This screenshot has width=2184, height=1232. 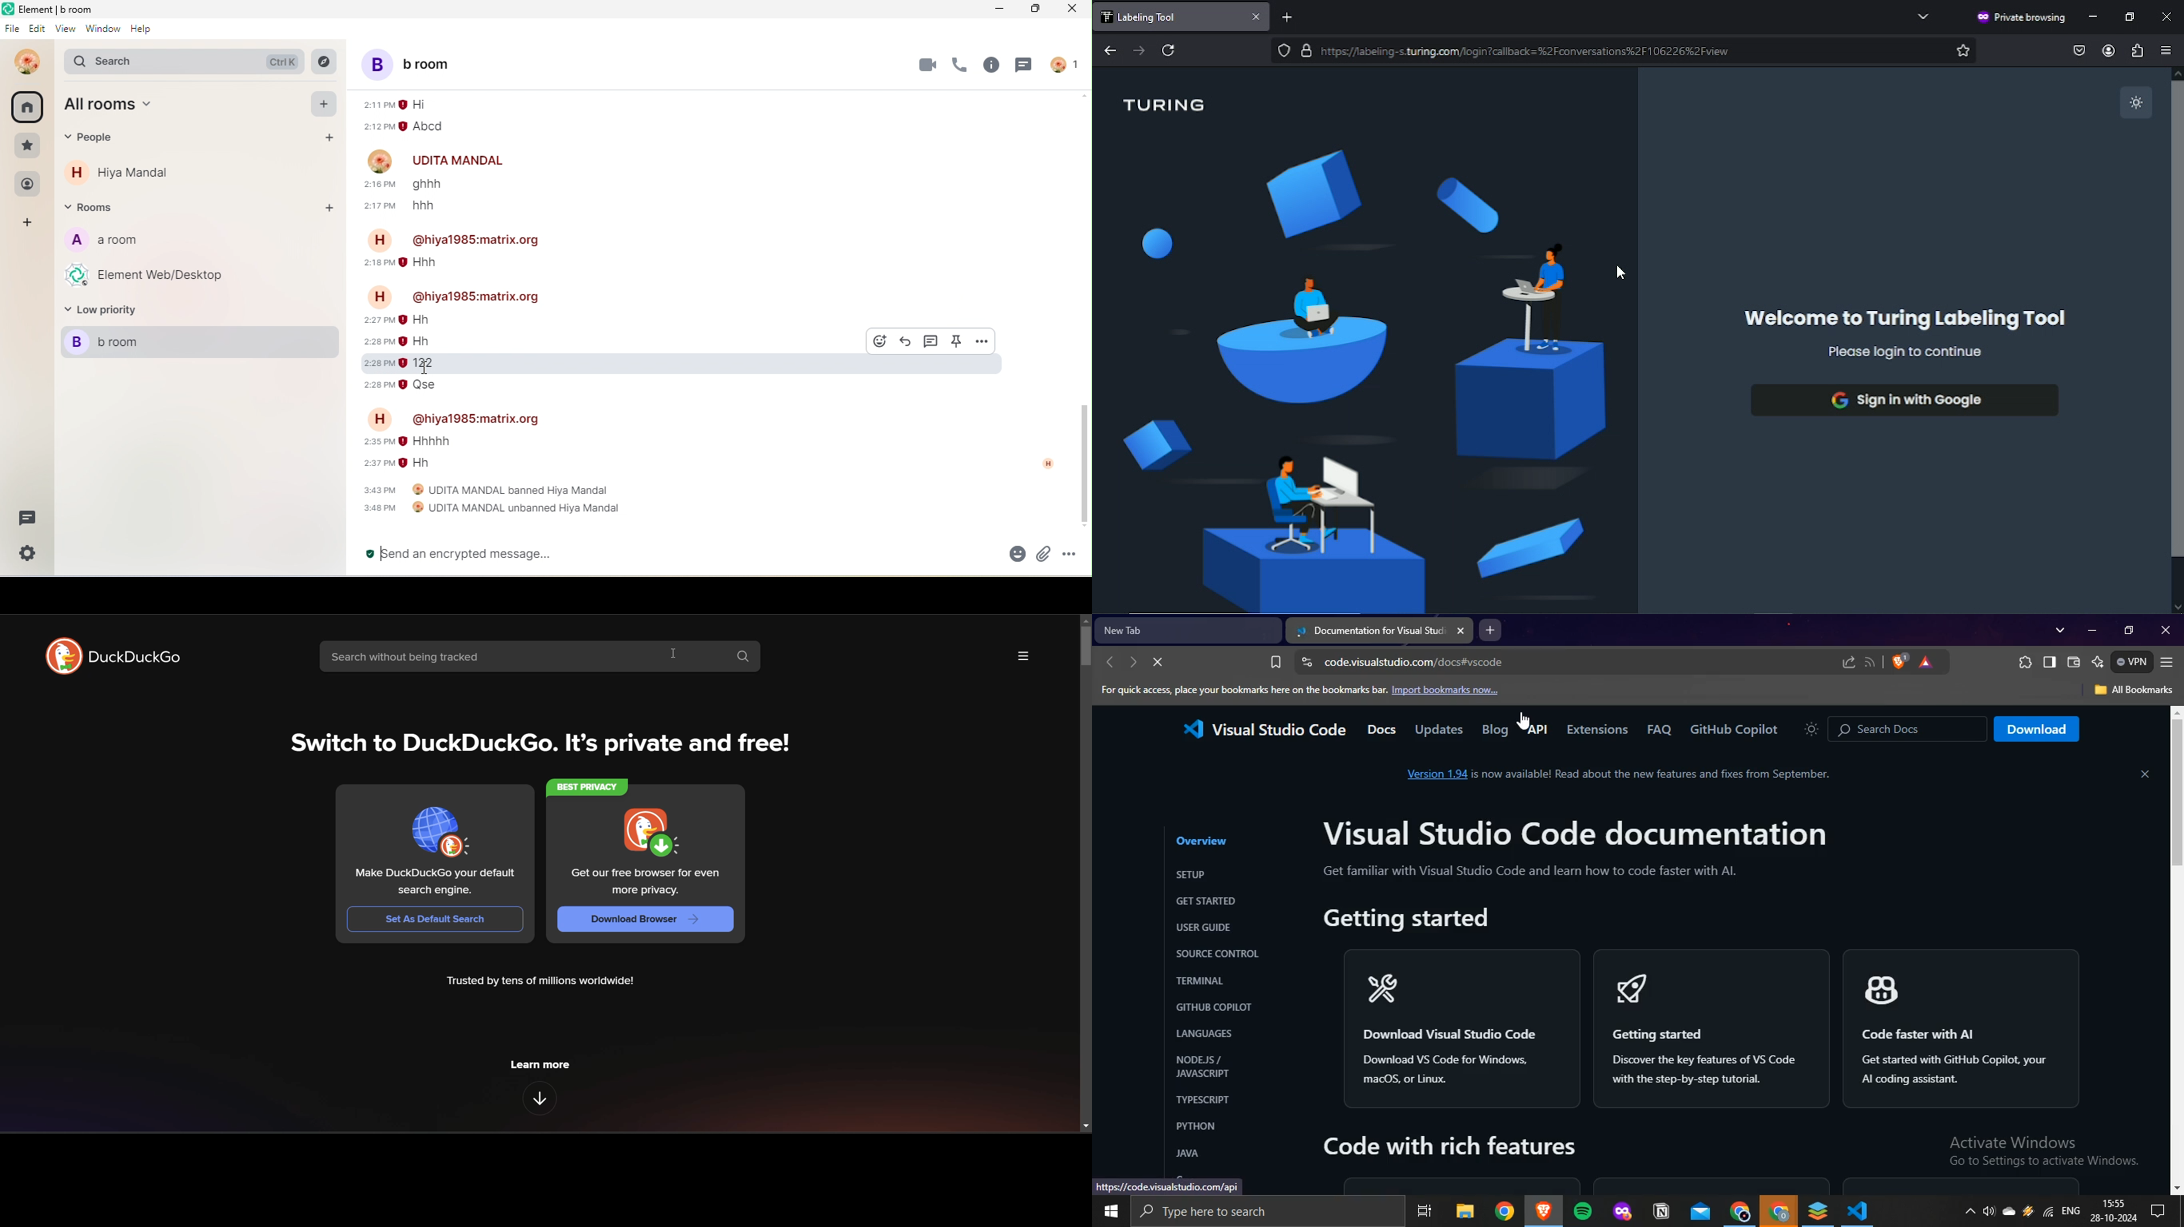 I want to click on brave, so click(x=1541, y=1212).